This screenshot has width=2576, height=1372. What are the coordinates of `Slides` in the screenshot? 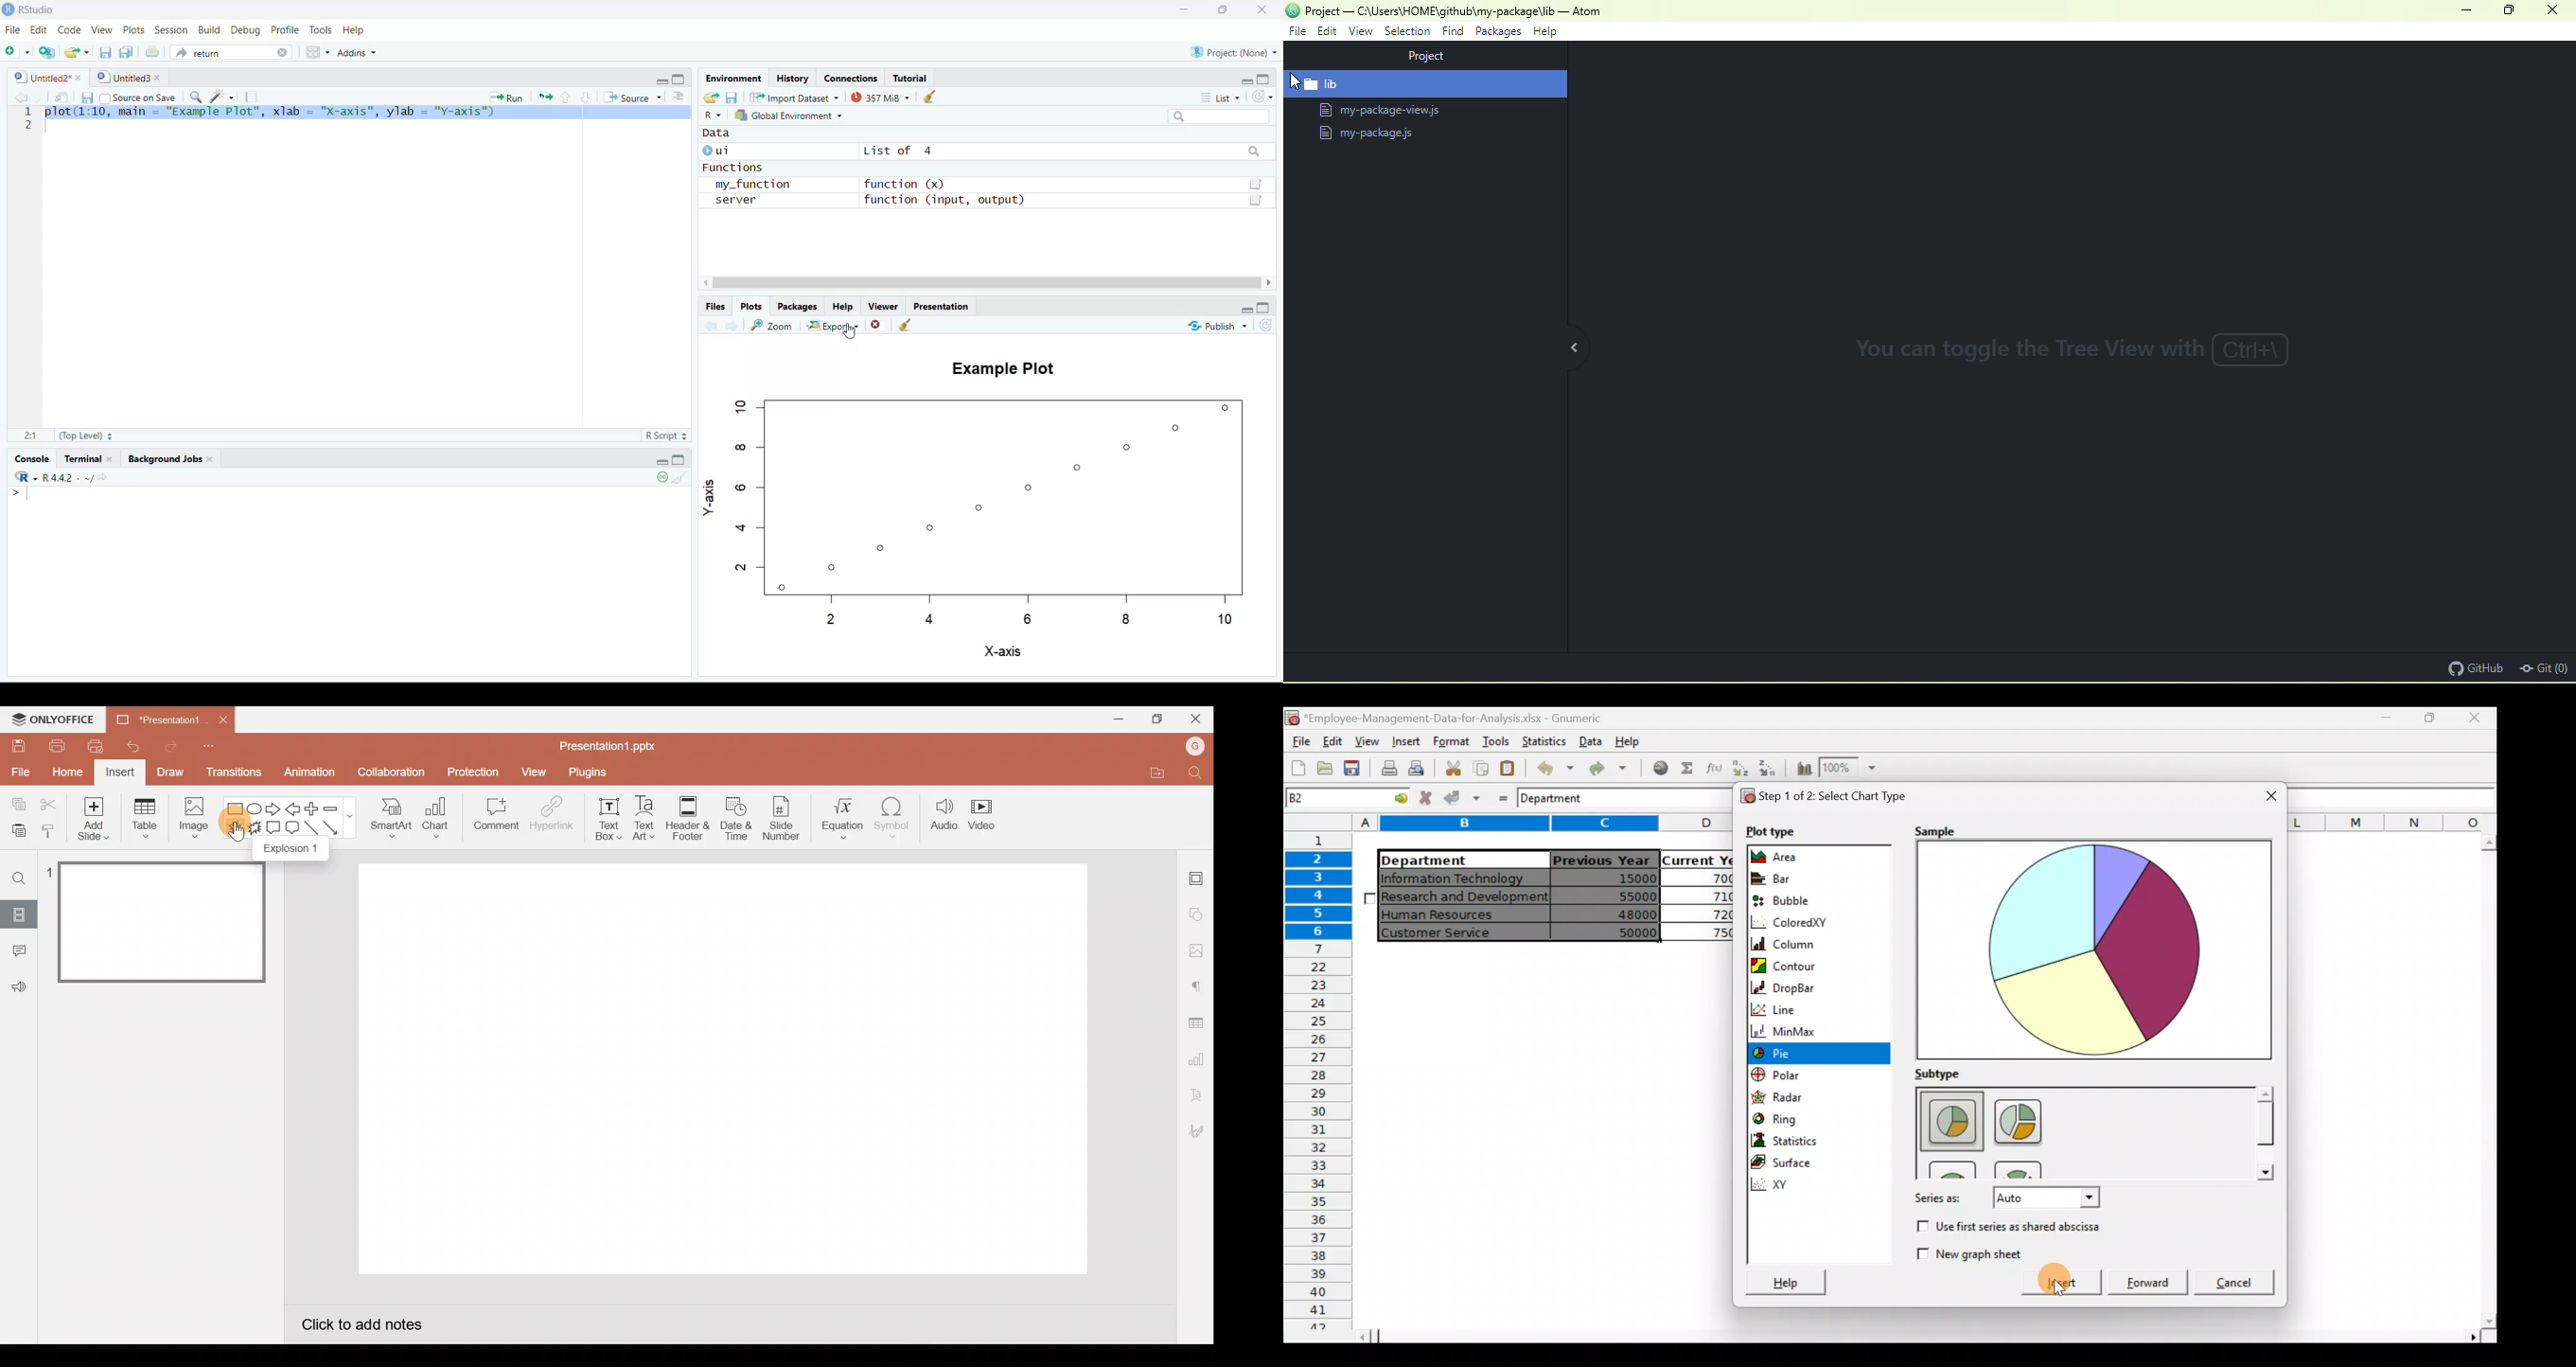 It's located at (18, 913).